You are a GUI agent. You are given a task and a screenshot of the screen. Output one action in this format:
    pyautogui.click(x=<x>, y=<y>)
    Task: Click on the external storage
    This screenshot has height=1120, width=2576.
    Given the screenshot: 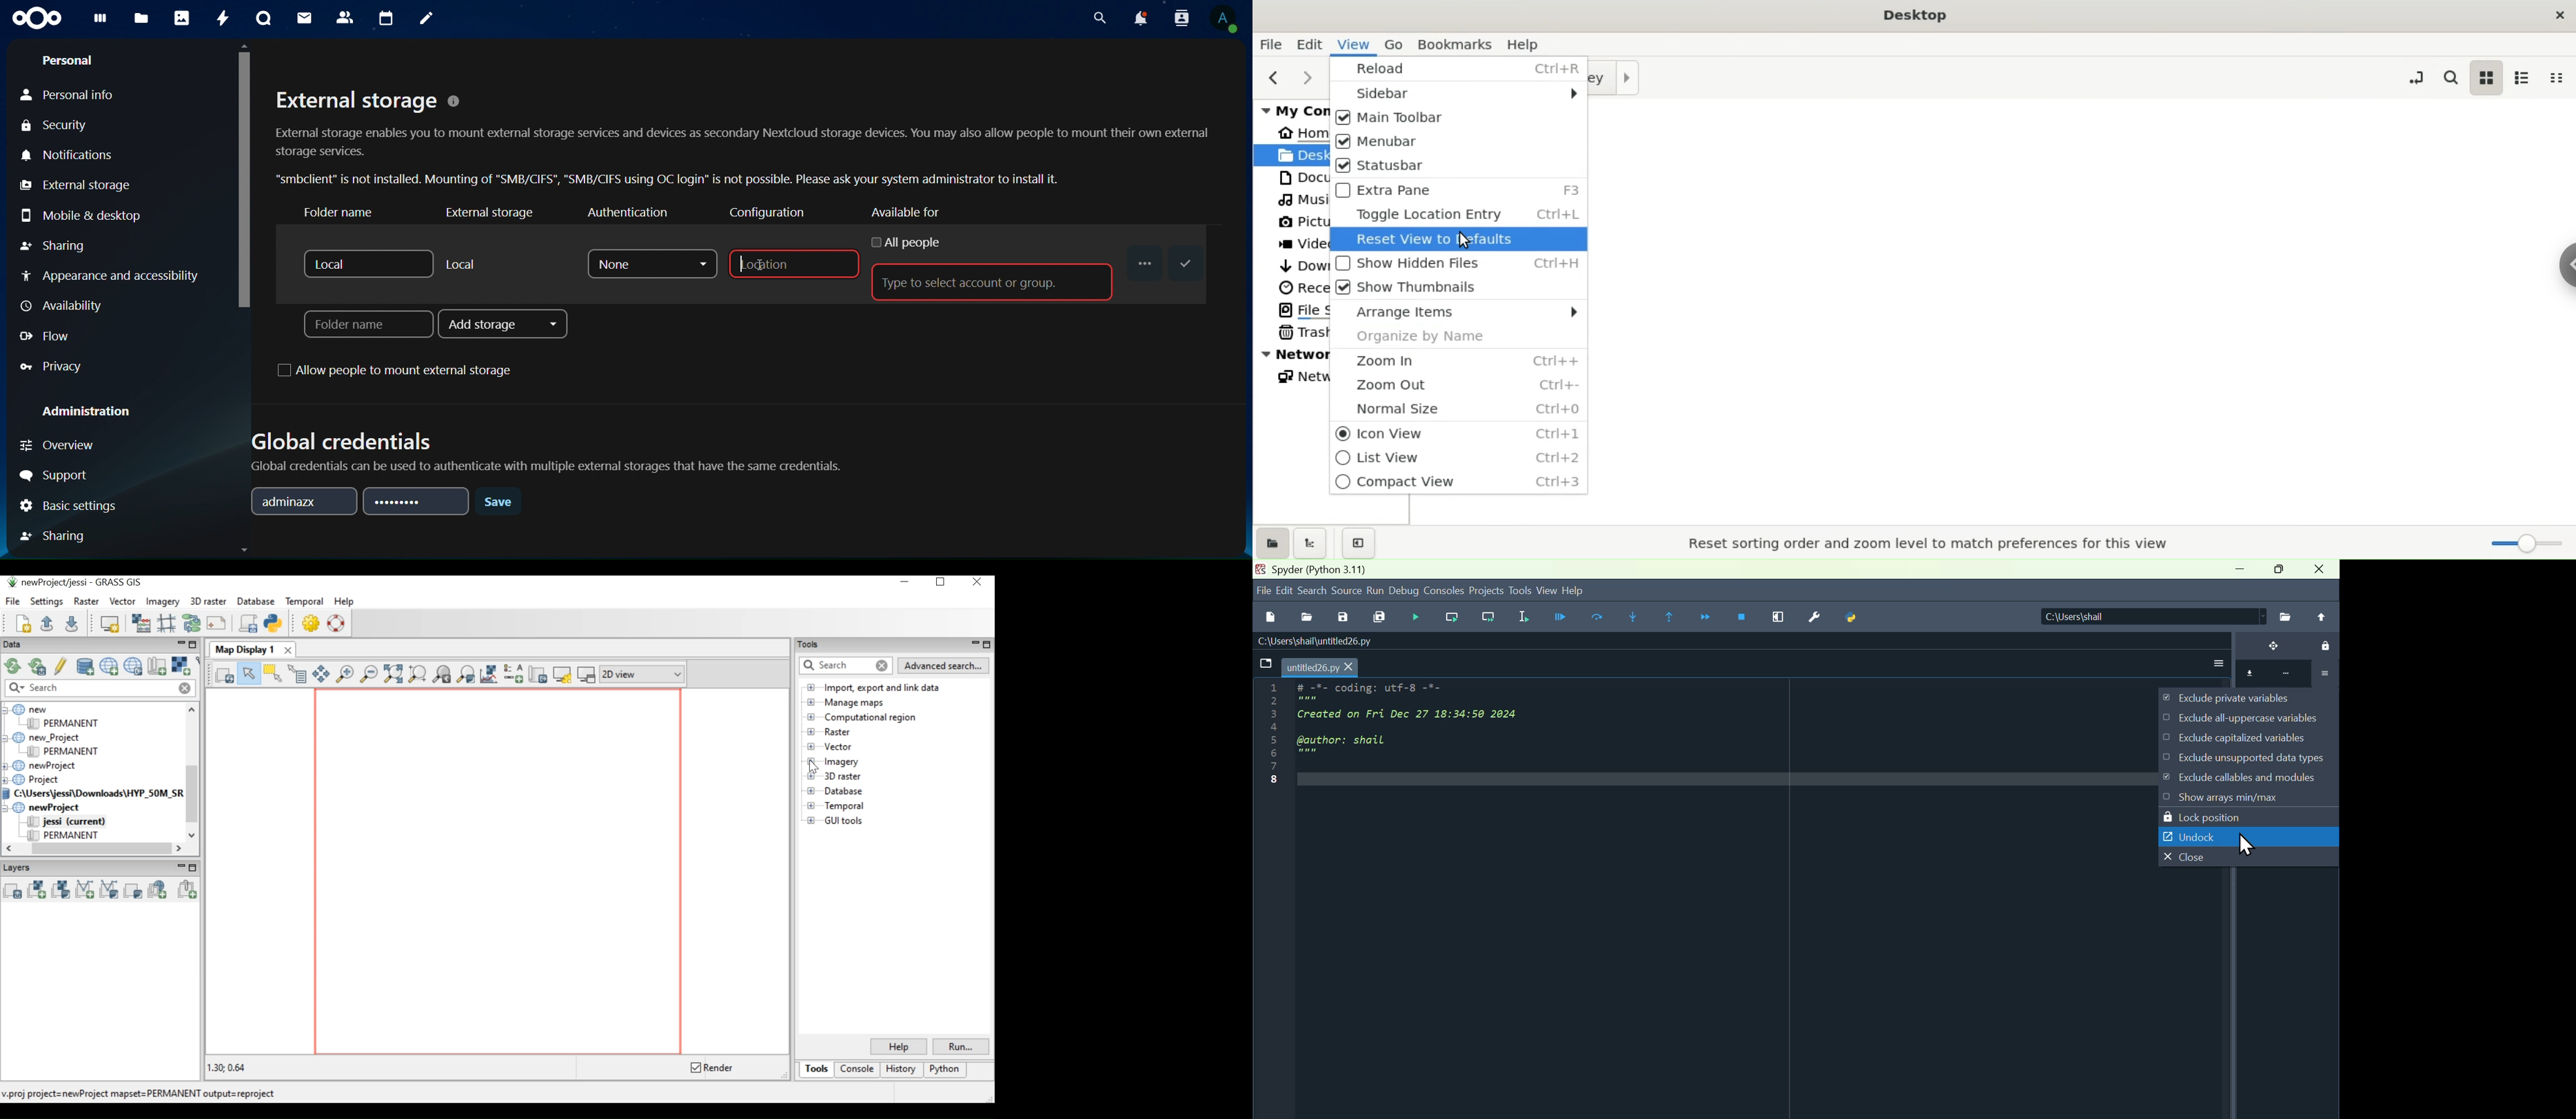 What is the action you would take?
    pyautogui.click(x=489, y=213)
    